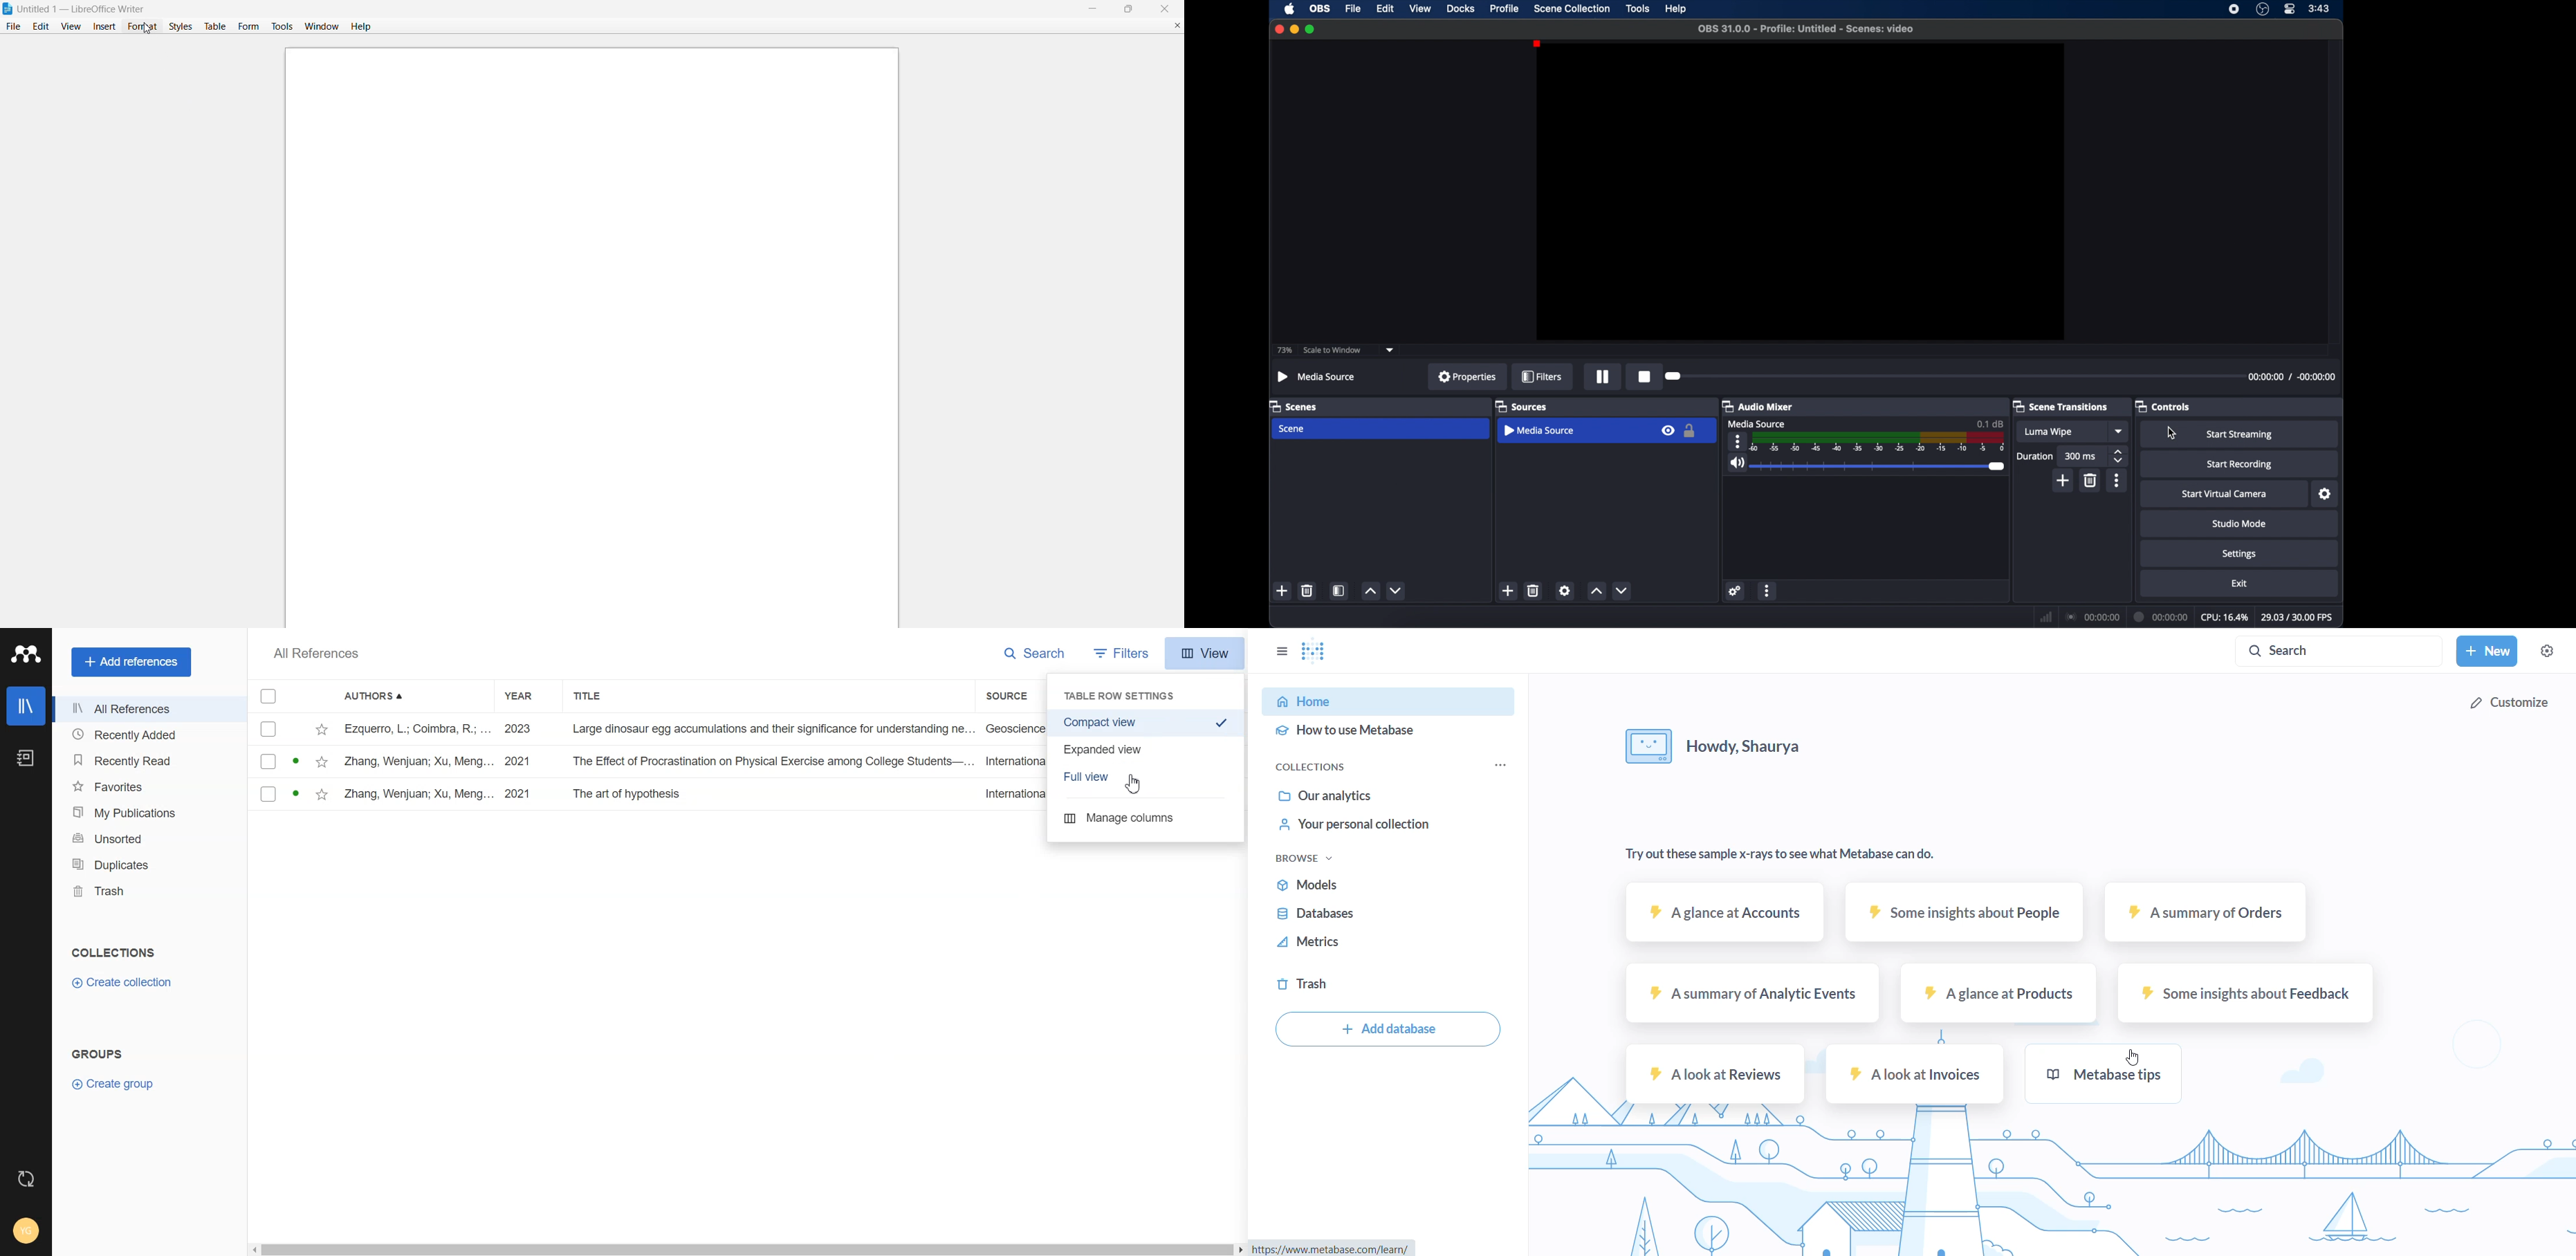 The height and width of the screenshot is (1260, 2576). What do you see at coordinates (1294, 28) in the screenshot?
I see `minimize` at bounding box center [1294, 28].